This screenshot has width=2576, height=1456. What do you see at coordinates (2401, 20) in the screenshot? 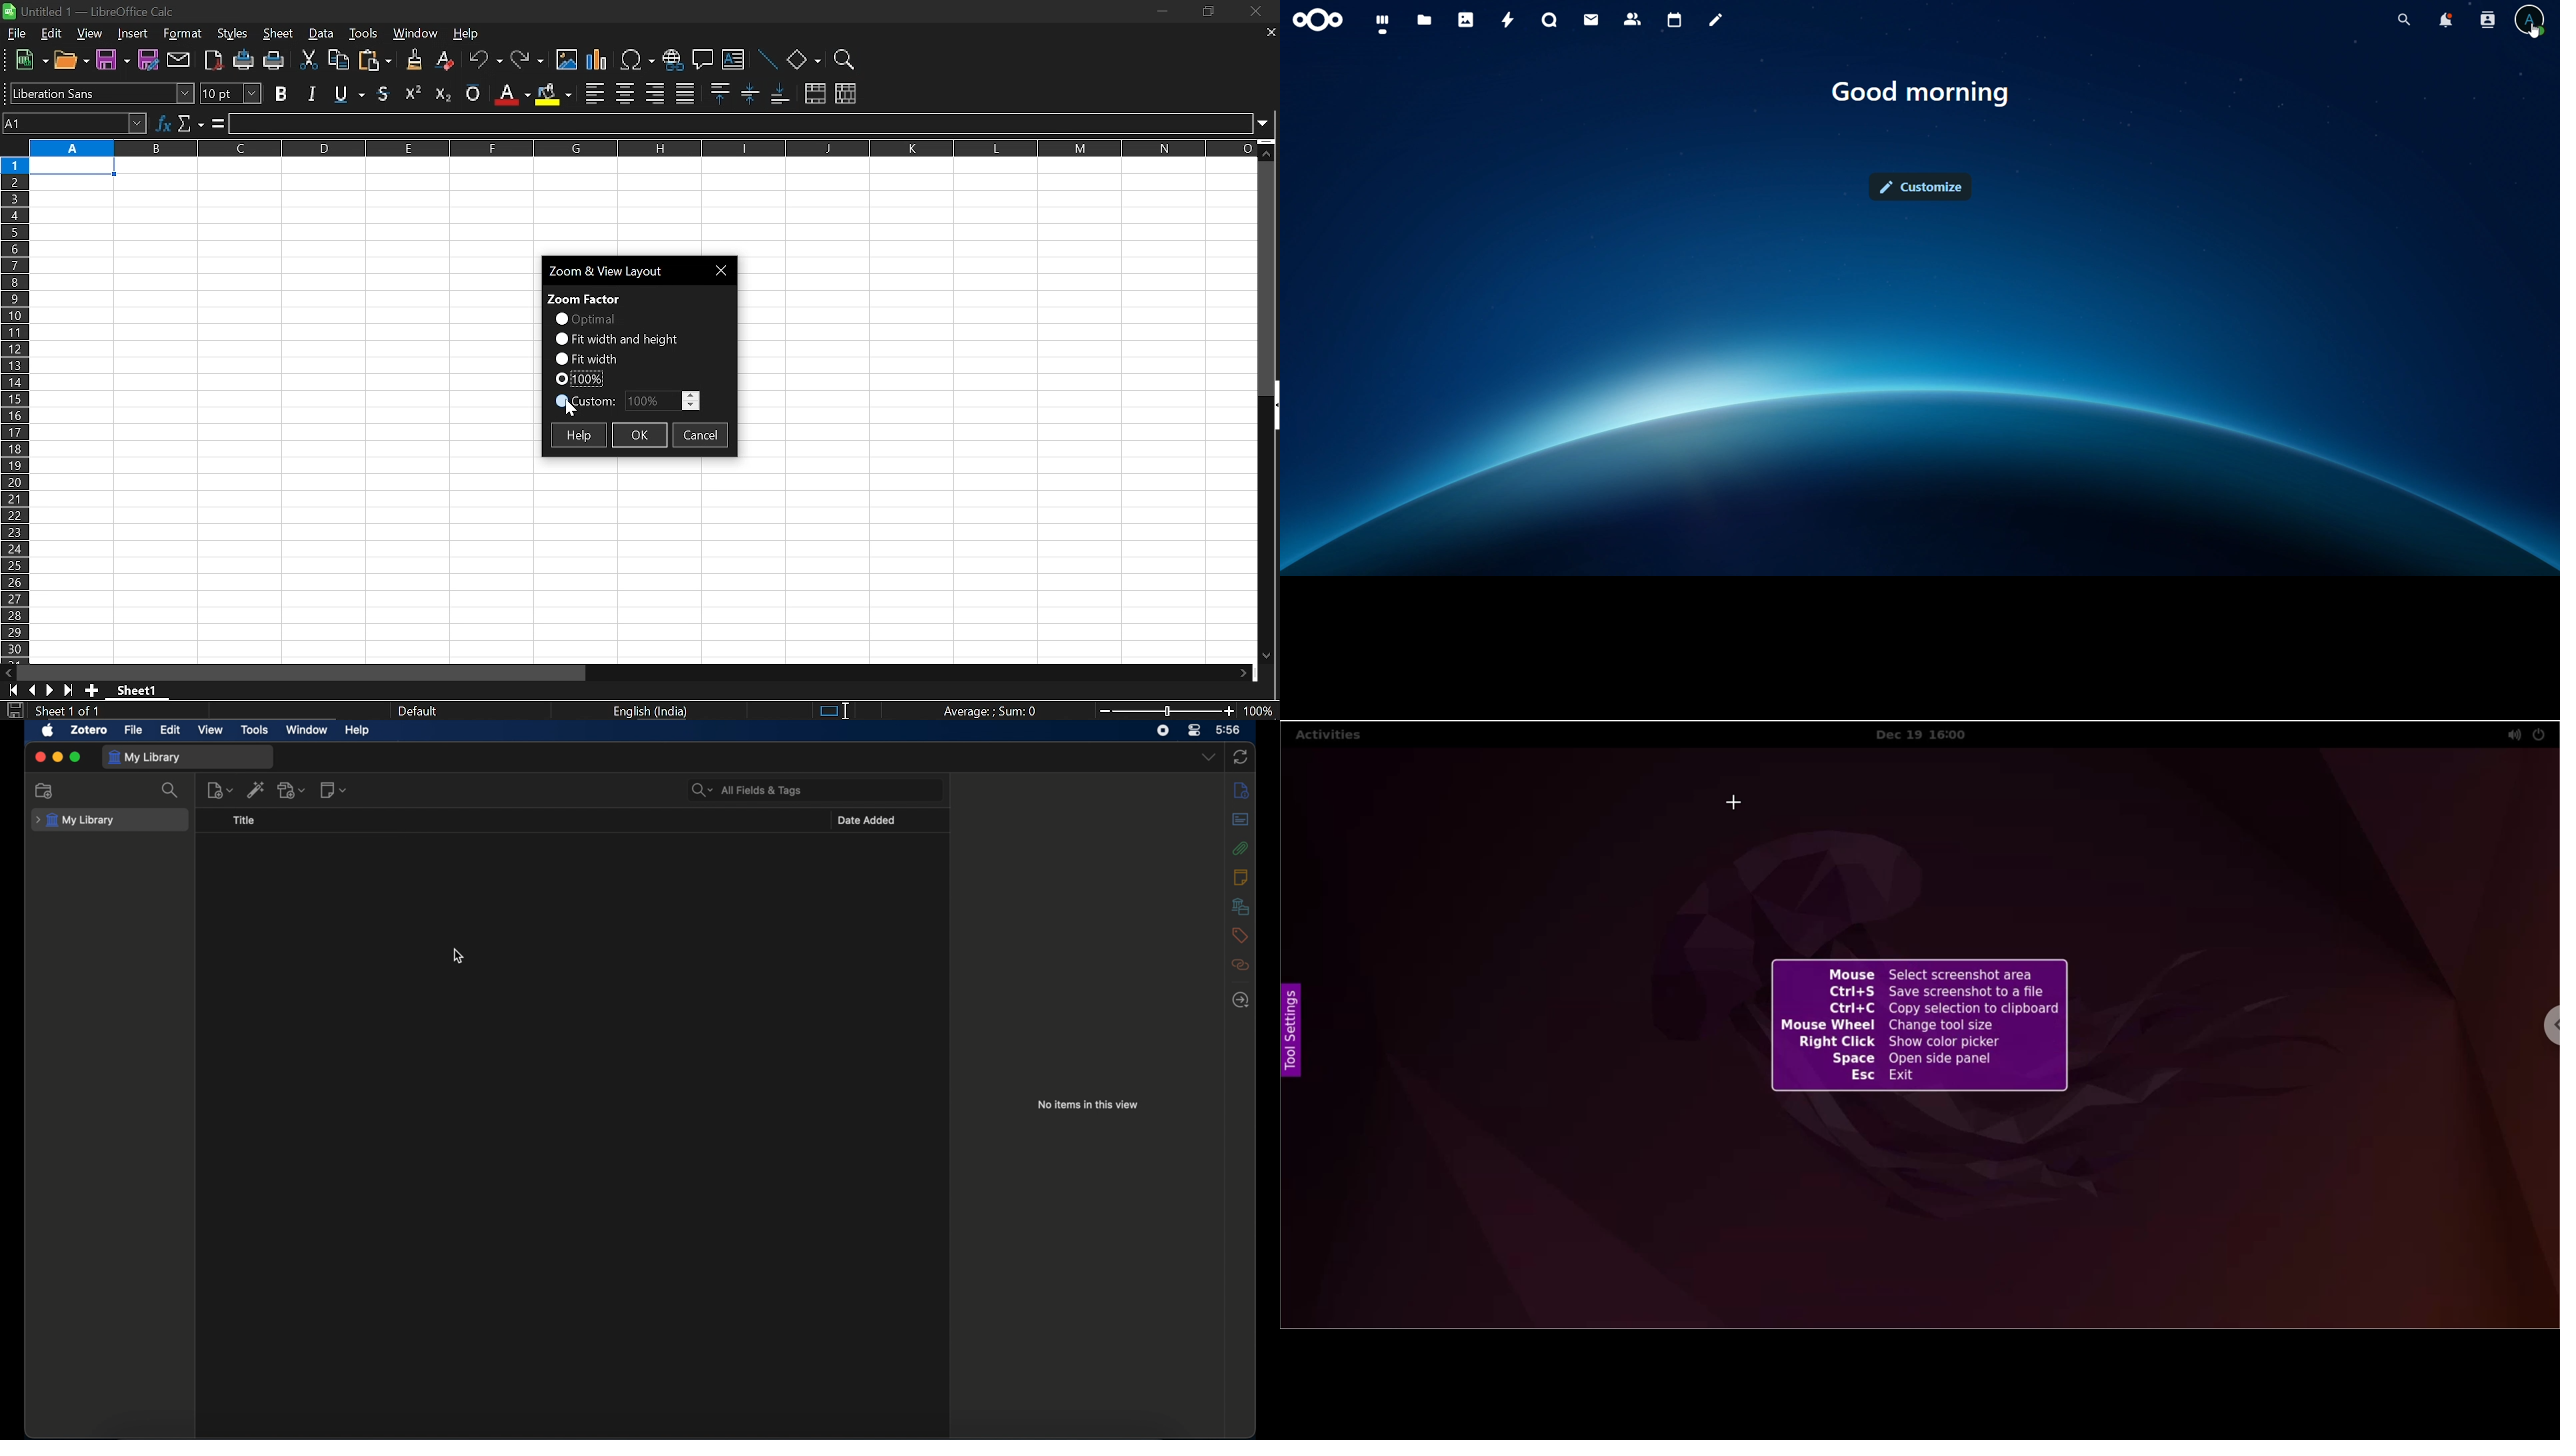
I see `search` at bounding box center [2401, 20].